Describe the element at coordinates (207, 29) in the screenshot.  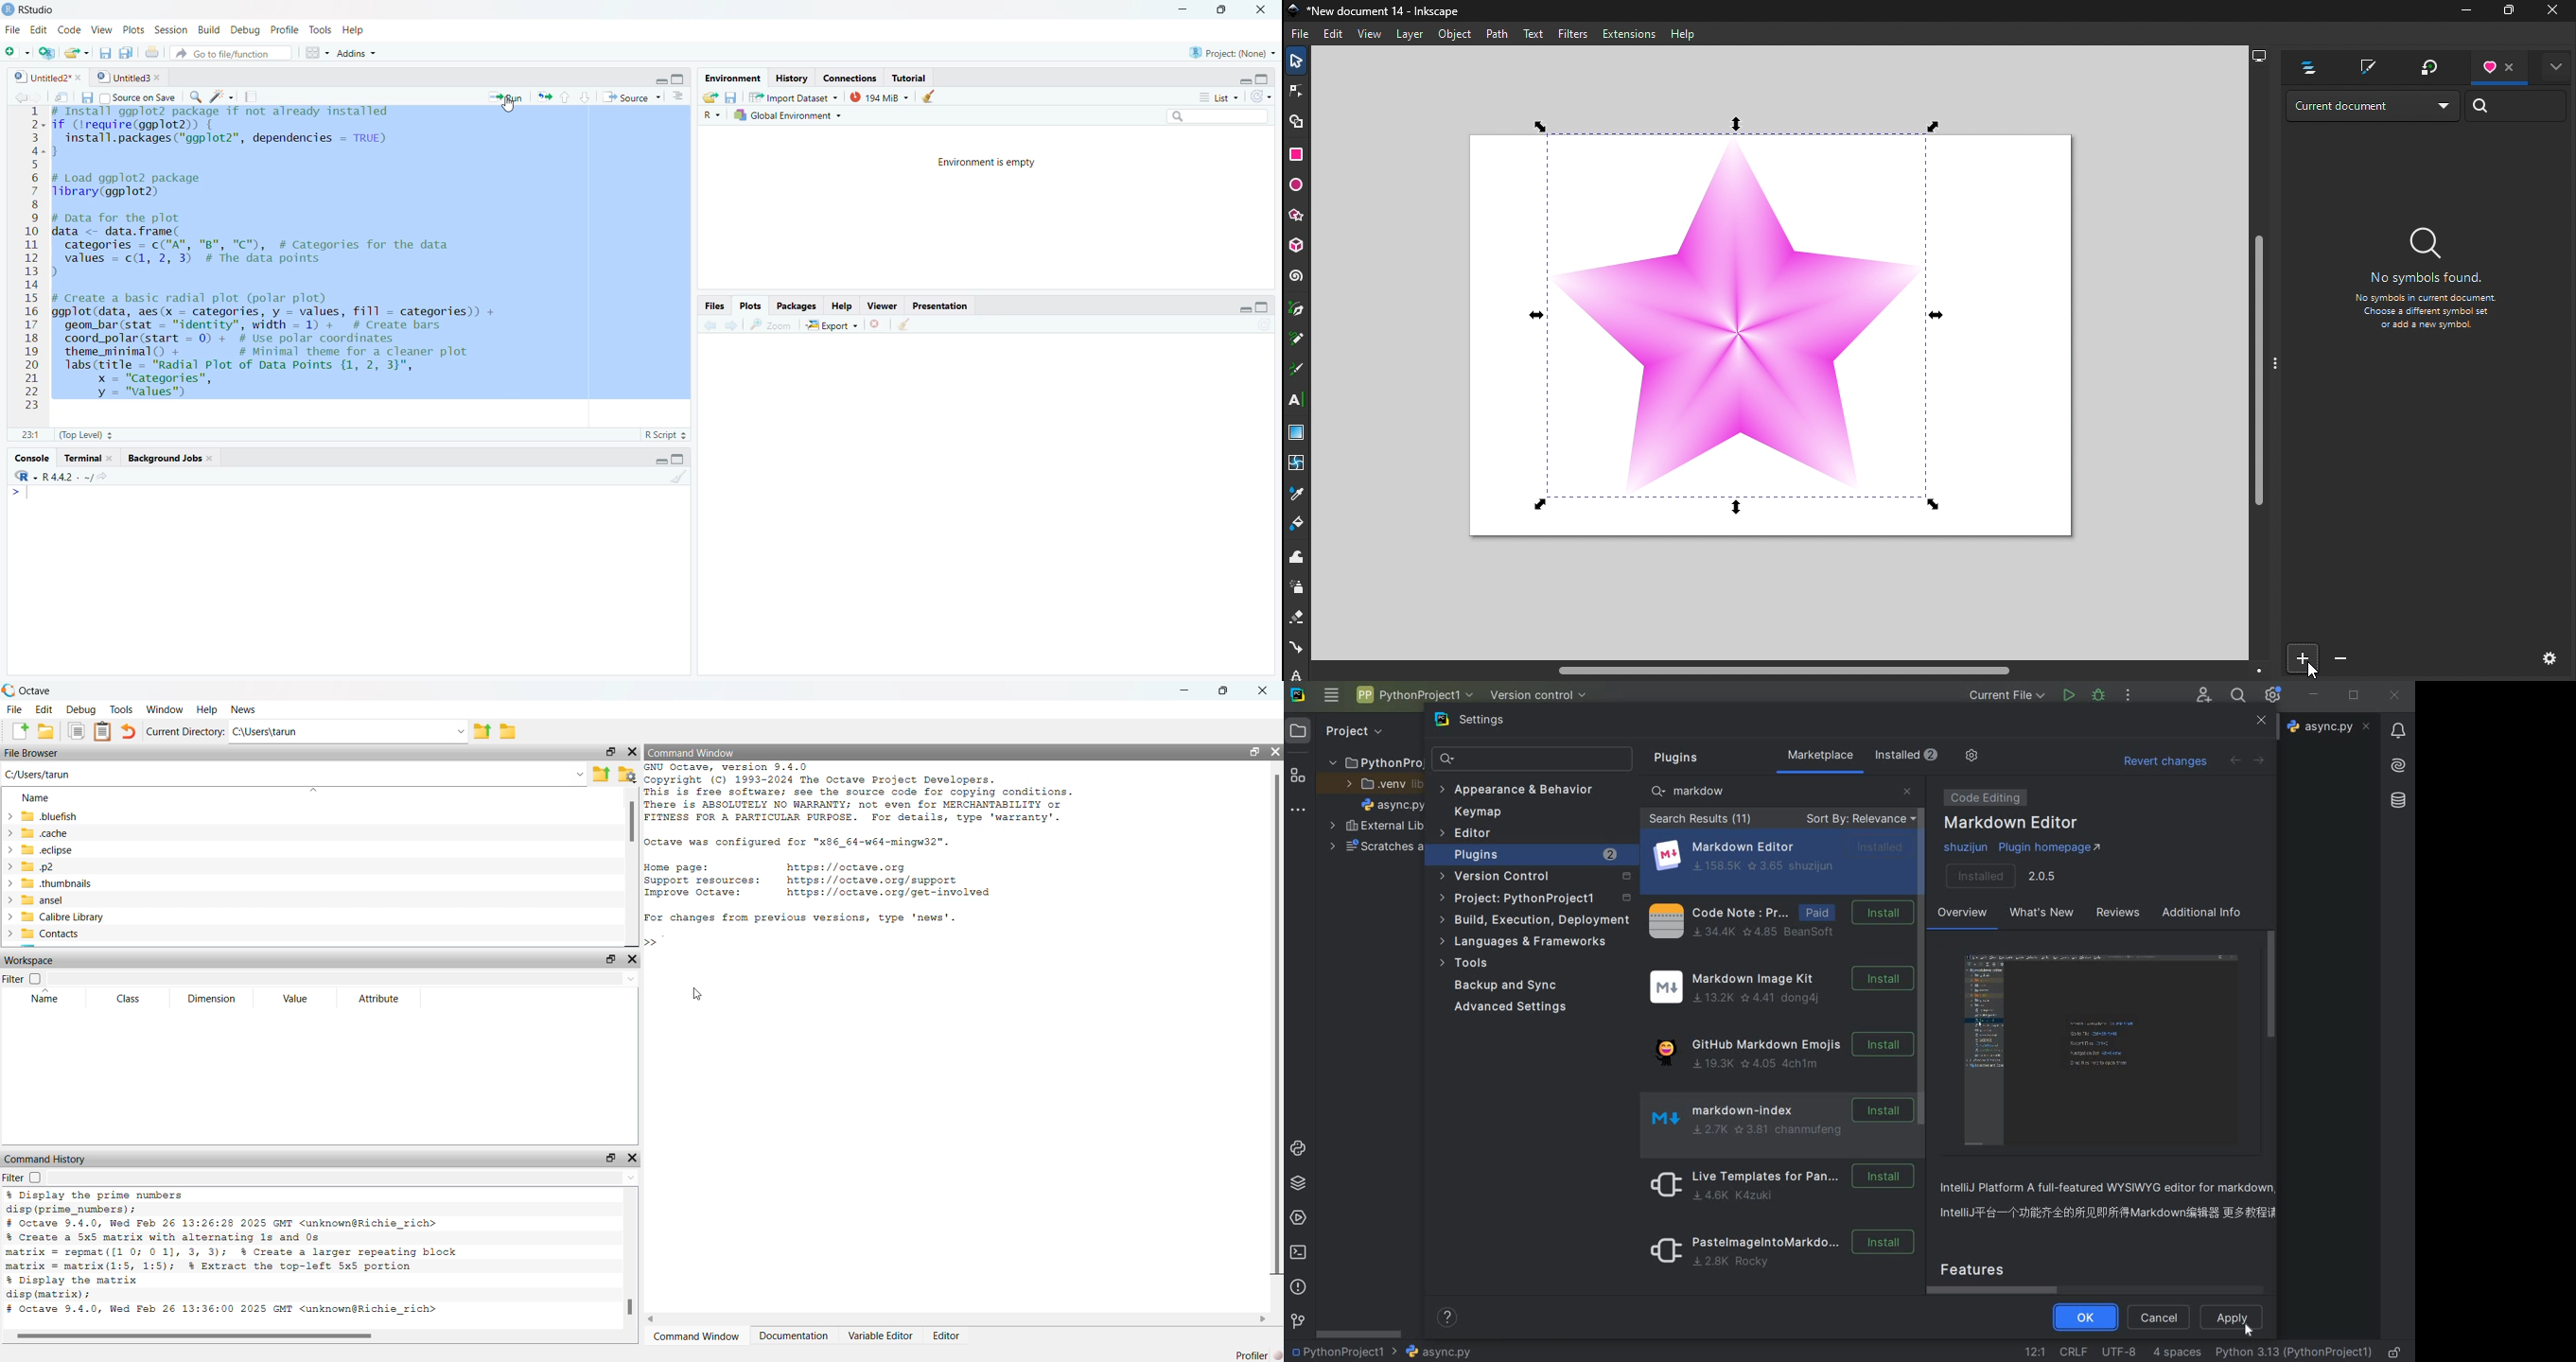
I see `Build` at that location.